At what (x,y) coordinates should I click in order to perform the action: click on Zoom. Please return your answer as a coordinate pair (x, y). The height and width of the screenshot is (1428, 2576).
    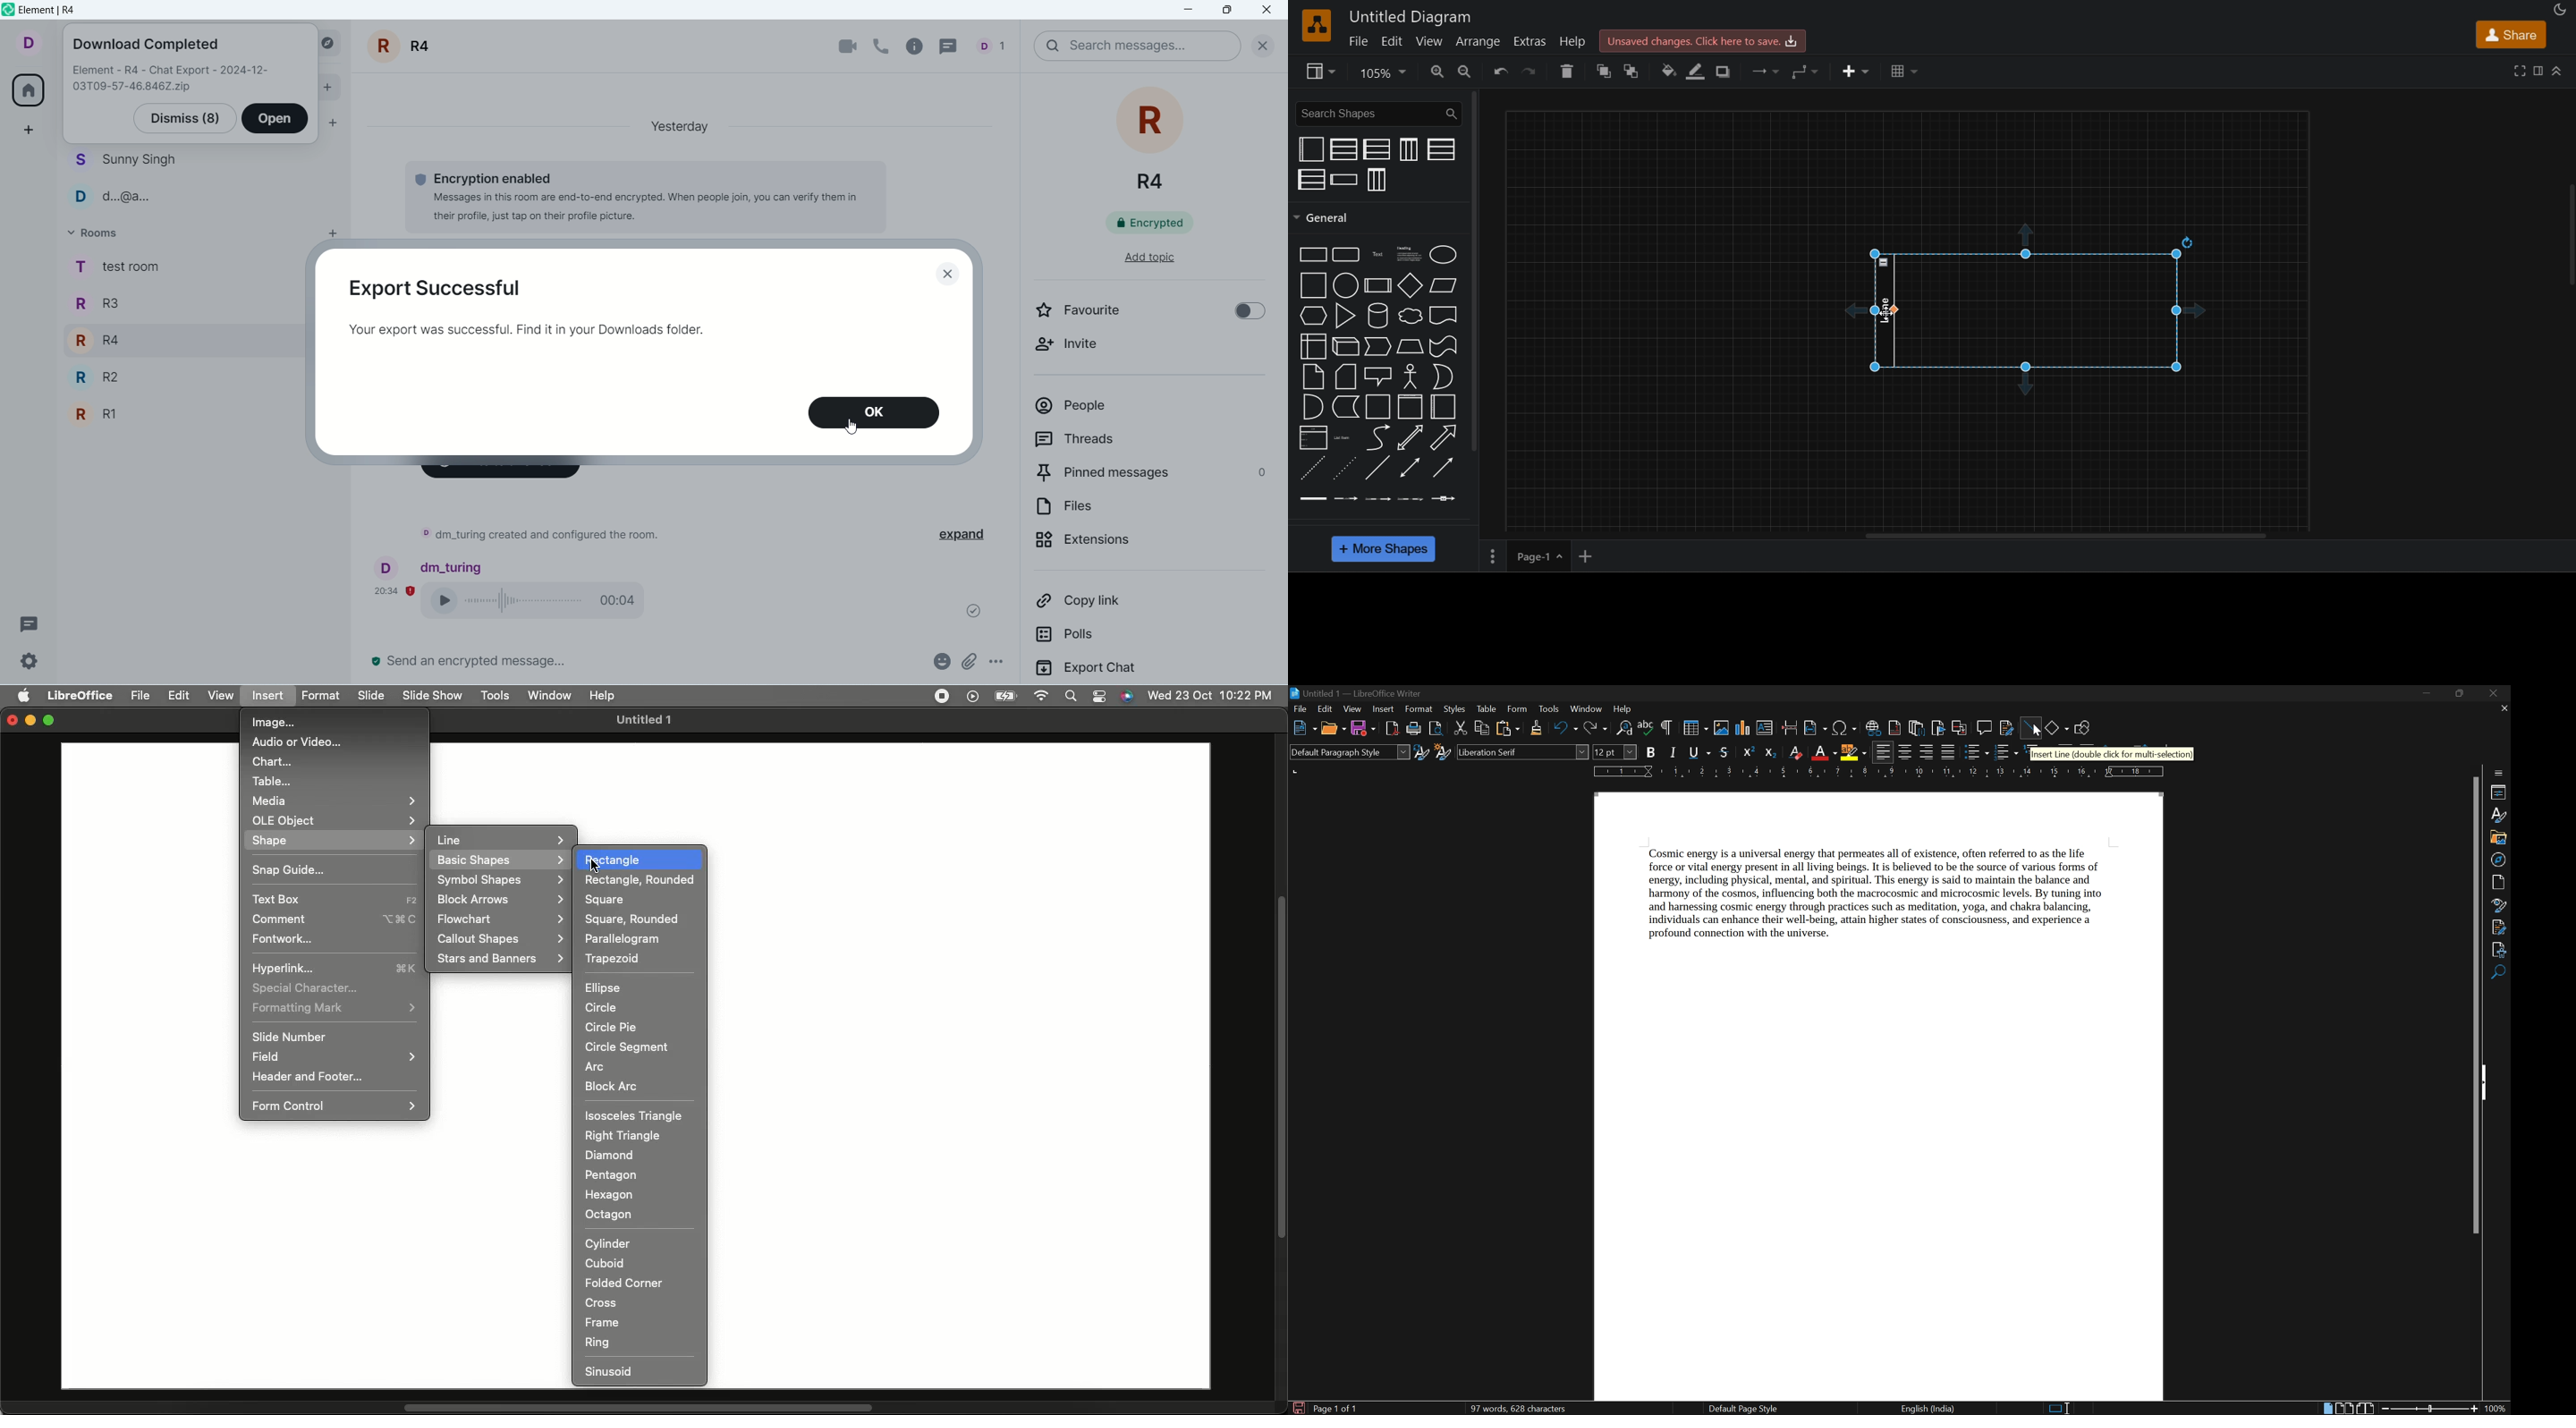
    Looking at the image, I should click on (1385, 71).